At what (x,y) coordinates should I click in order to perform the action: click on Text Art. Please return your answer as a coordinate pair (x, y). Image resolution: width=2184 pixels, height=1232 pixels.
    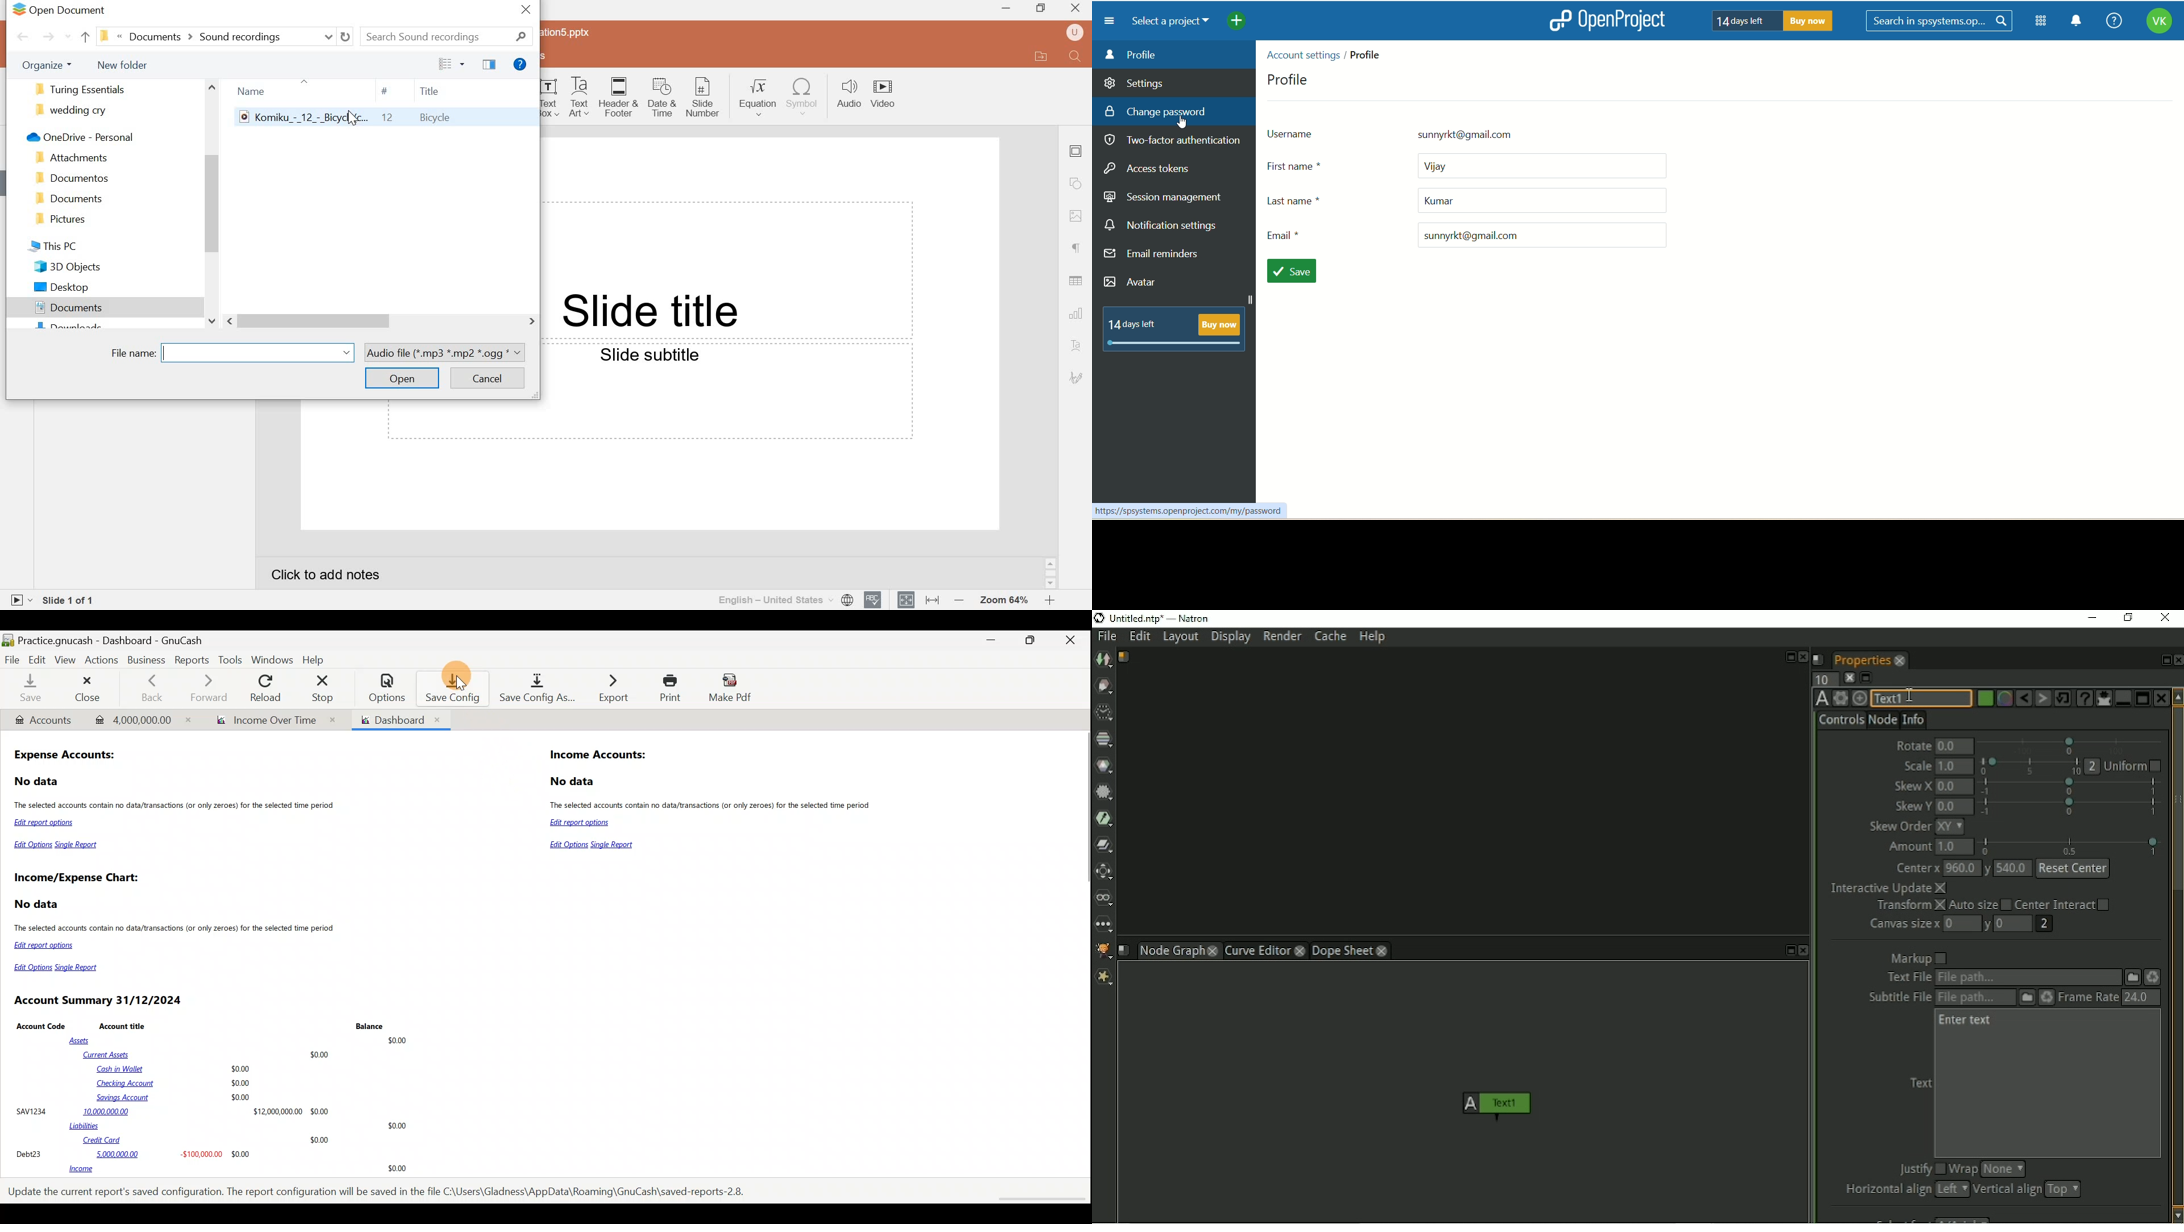
    Looking at the image, I should click on (582, 97).